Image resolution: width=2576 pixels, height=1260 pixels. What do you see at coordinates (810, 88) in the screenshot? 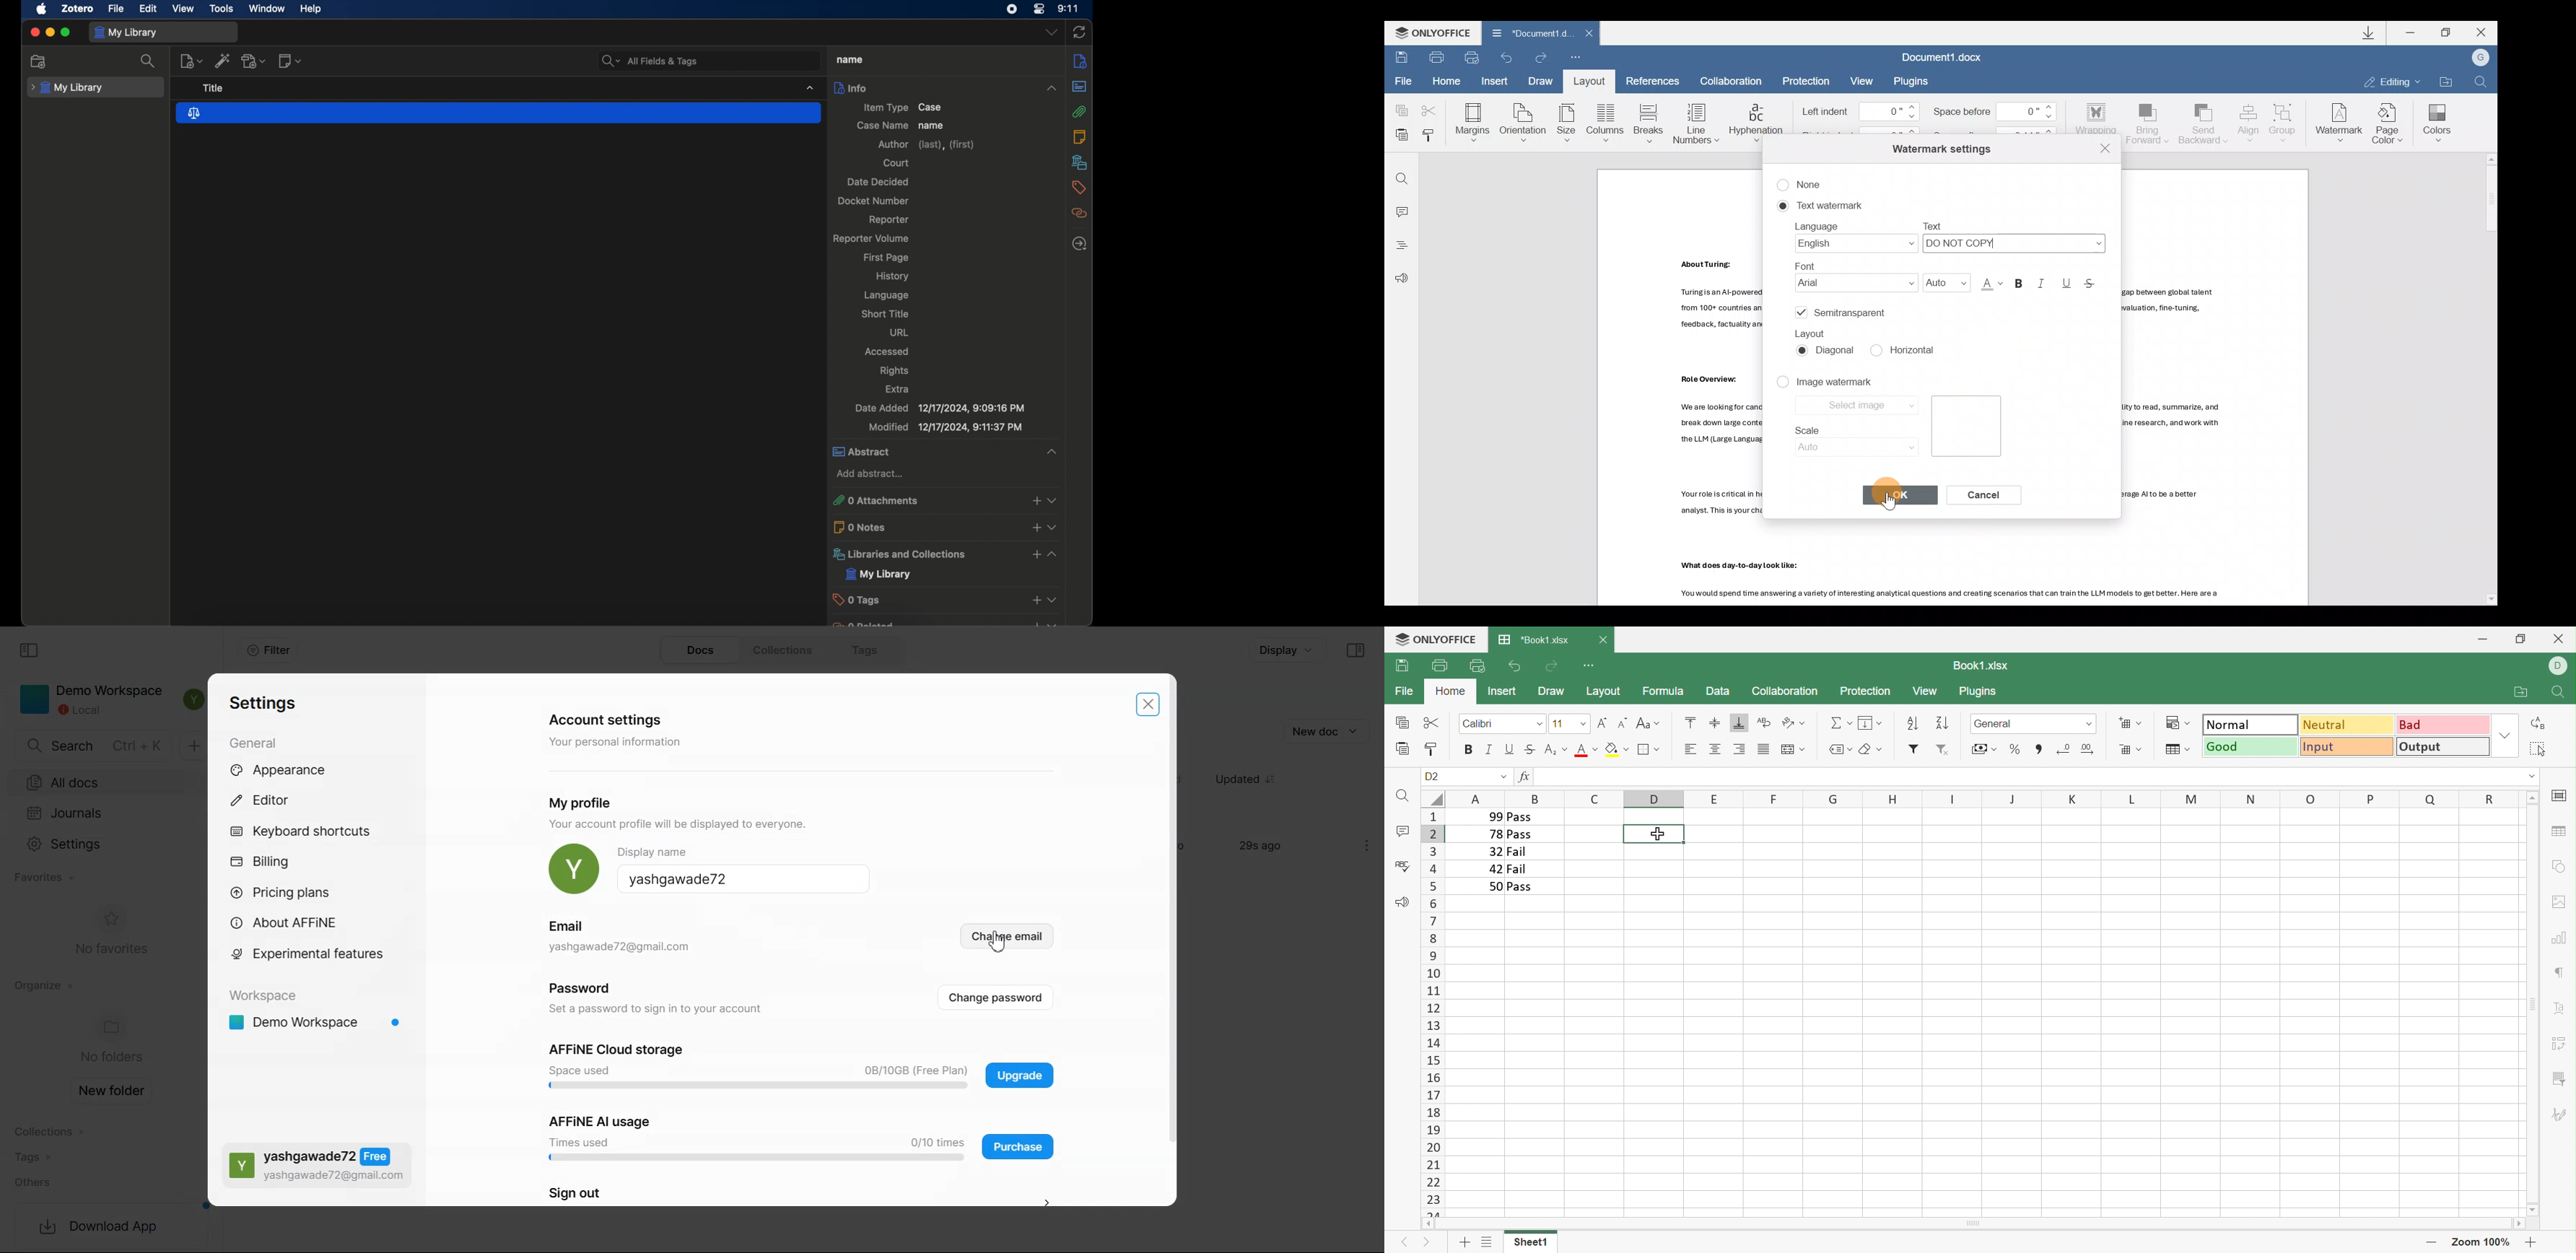
I see `dropdown` at bounding box center [810, 88].